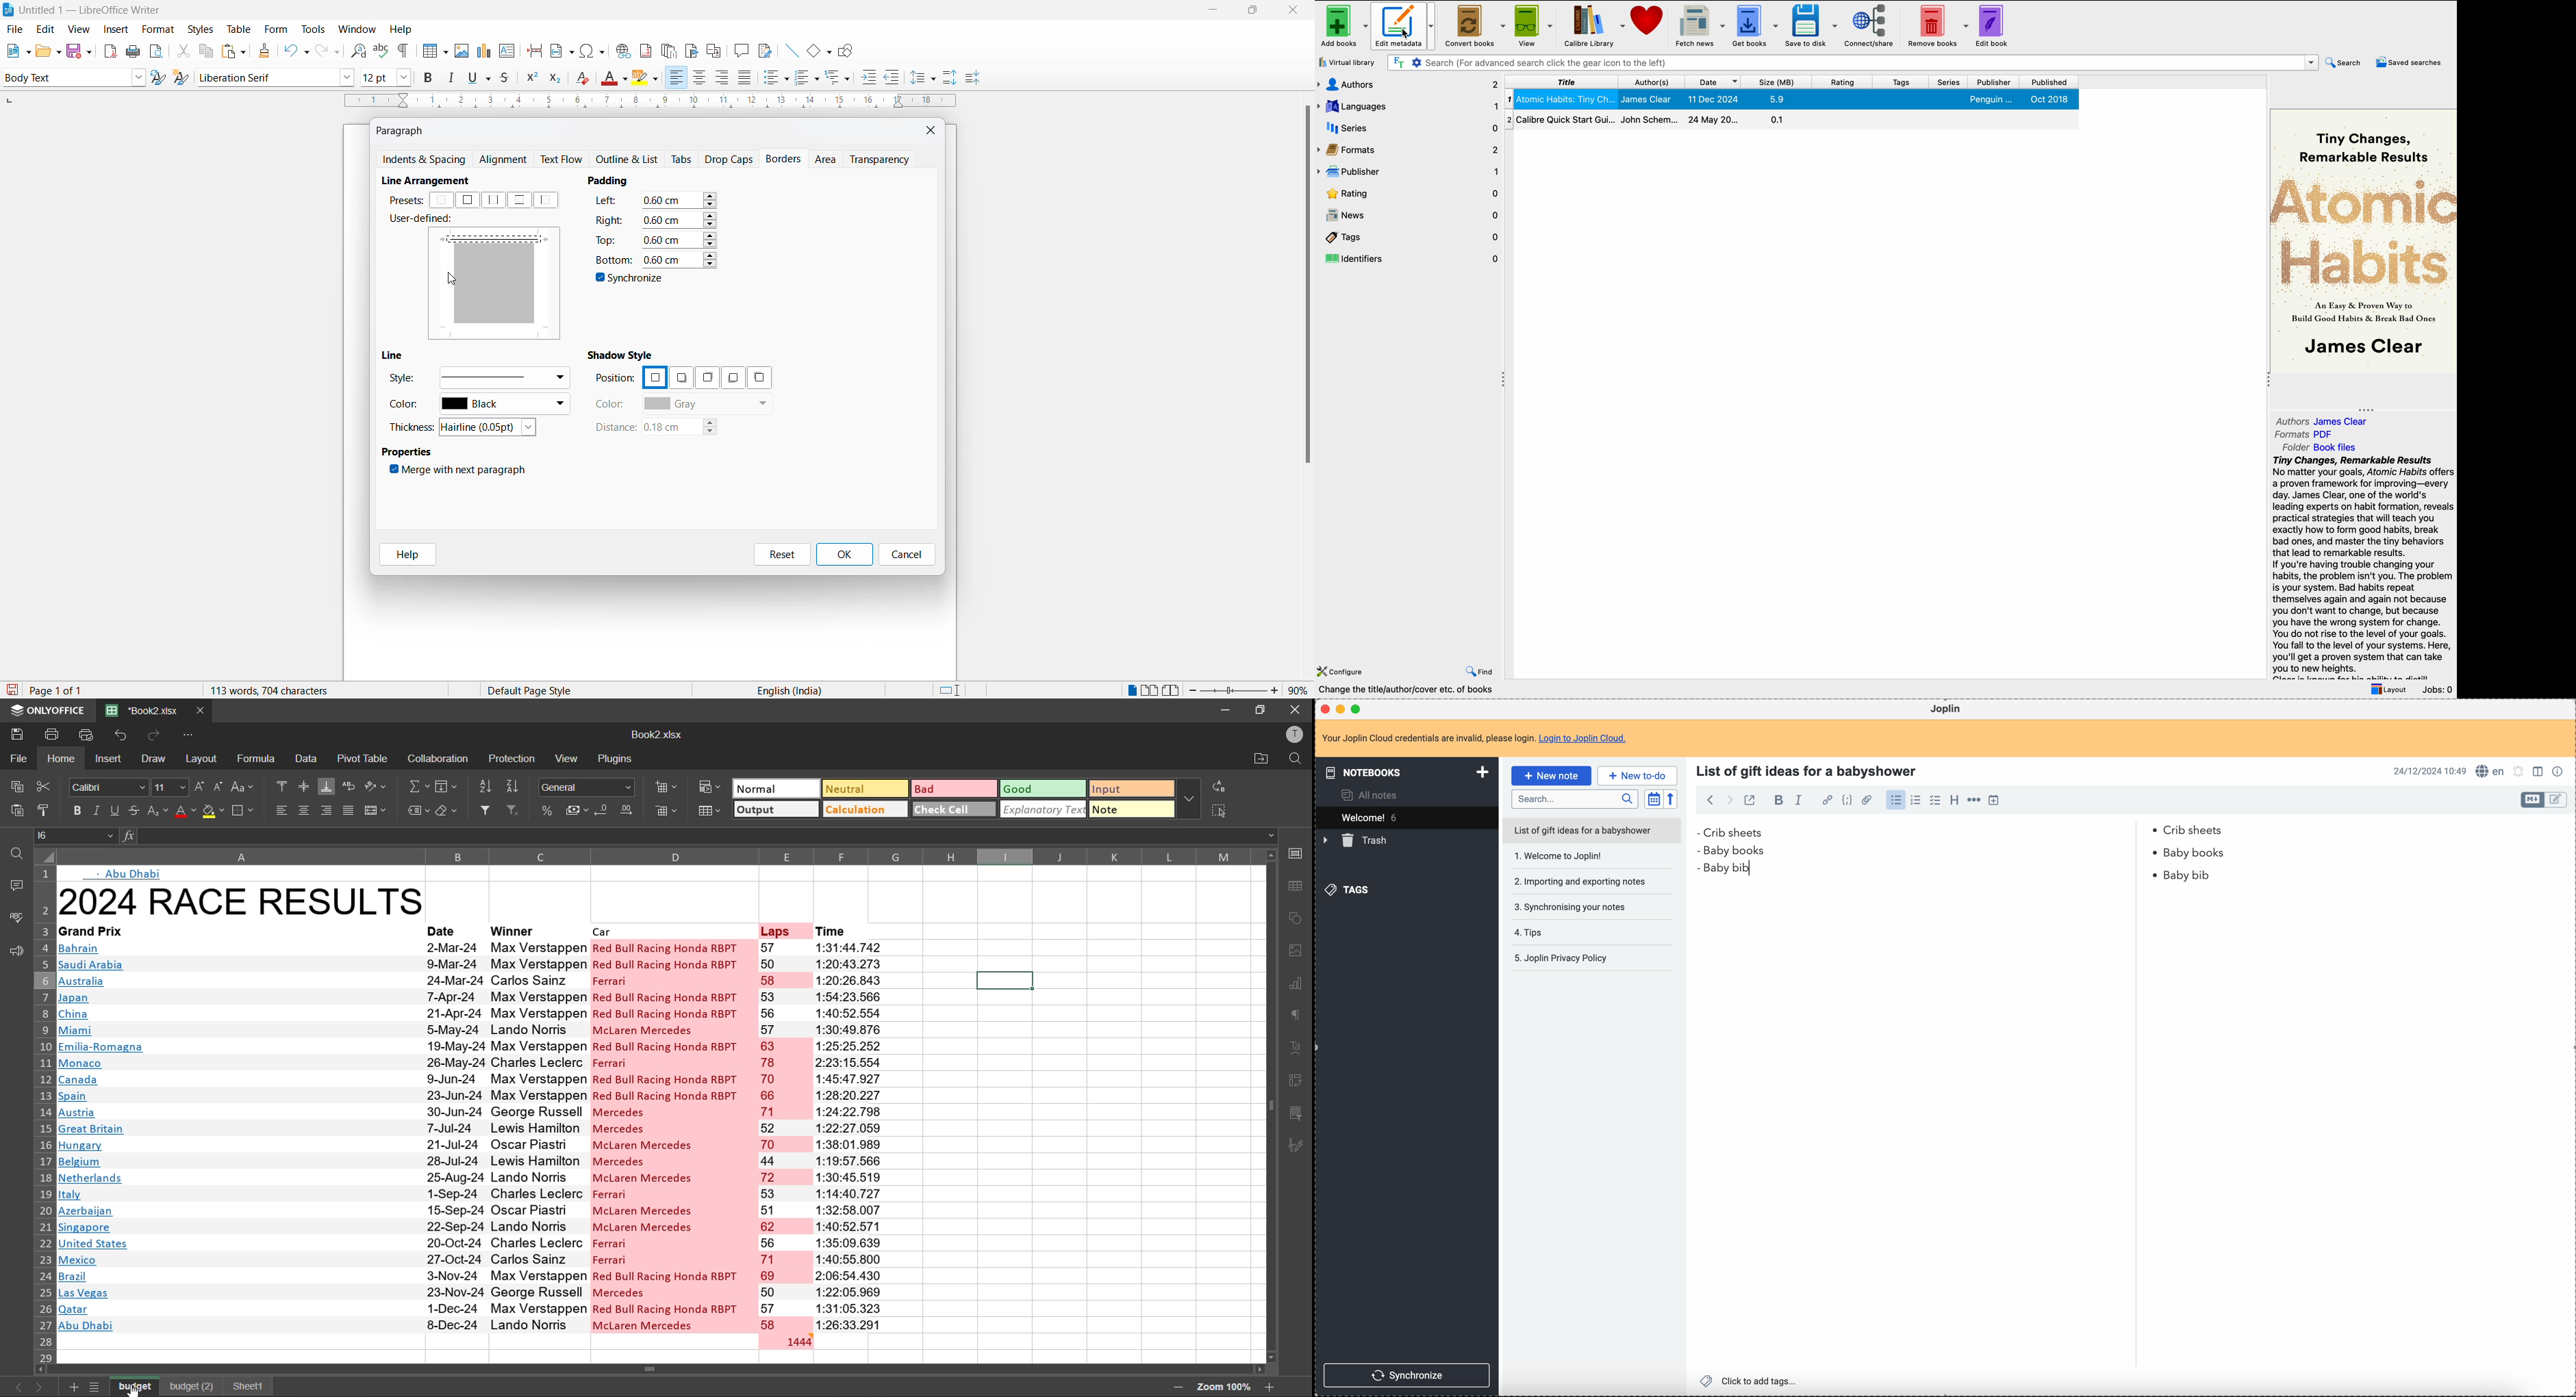 This screenshot has height=1400, width=2576. What do you see at coordinates (784, 690) in the screenshot?
I see `text language` at bounding box center [784, 690].